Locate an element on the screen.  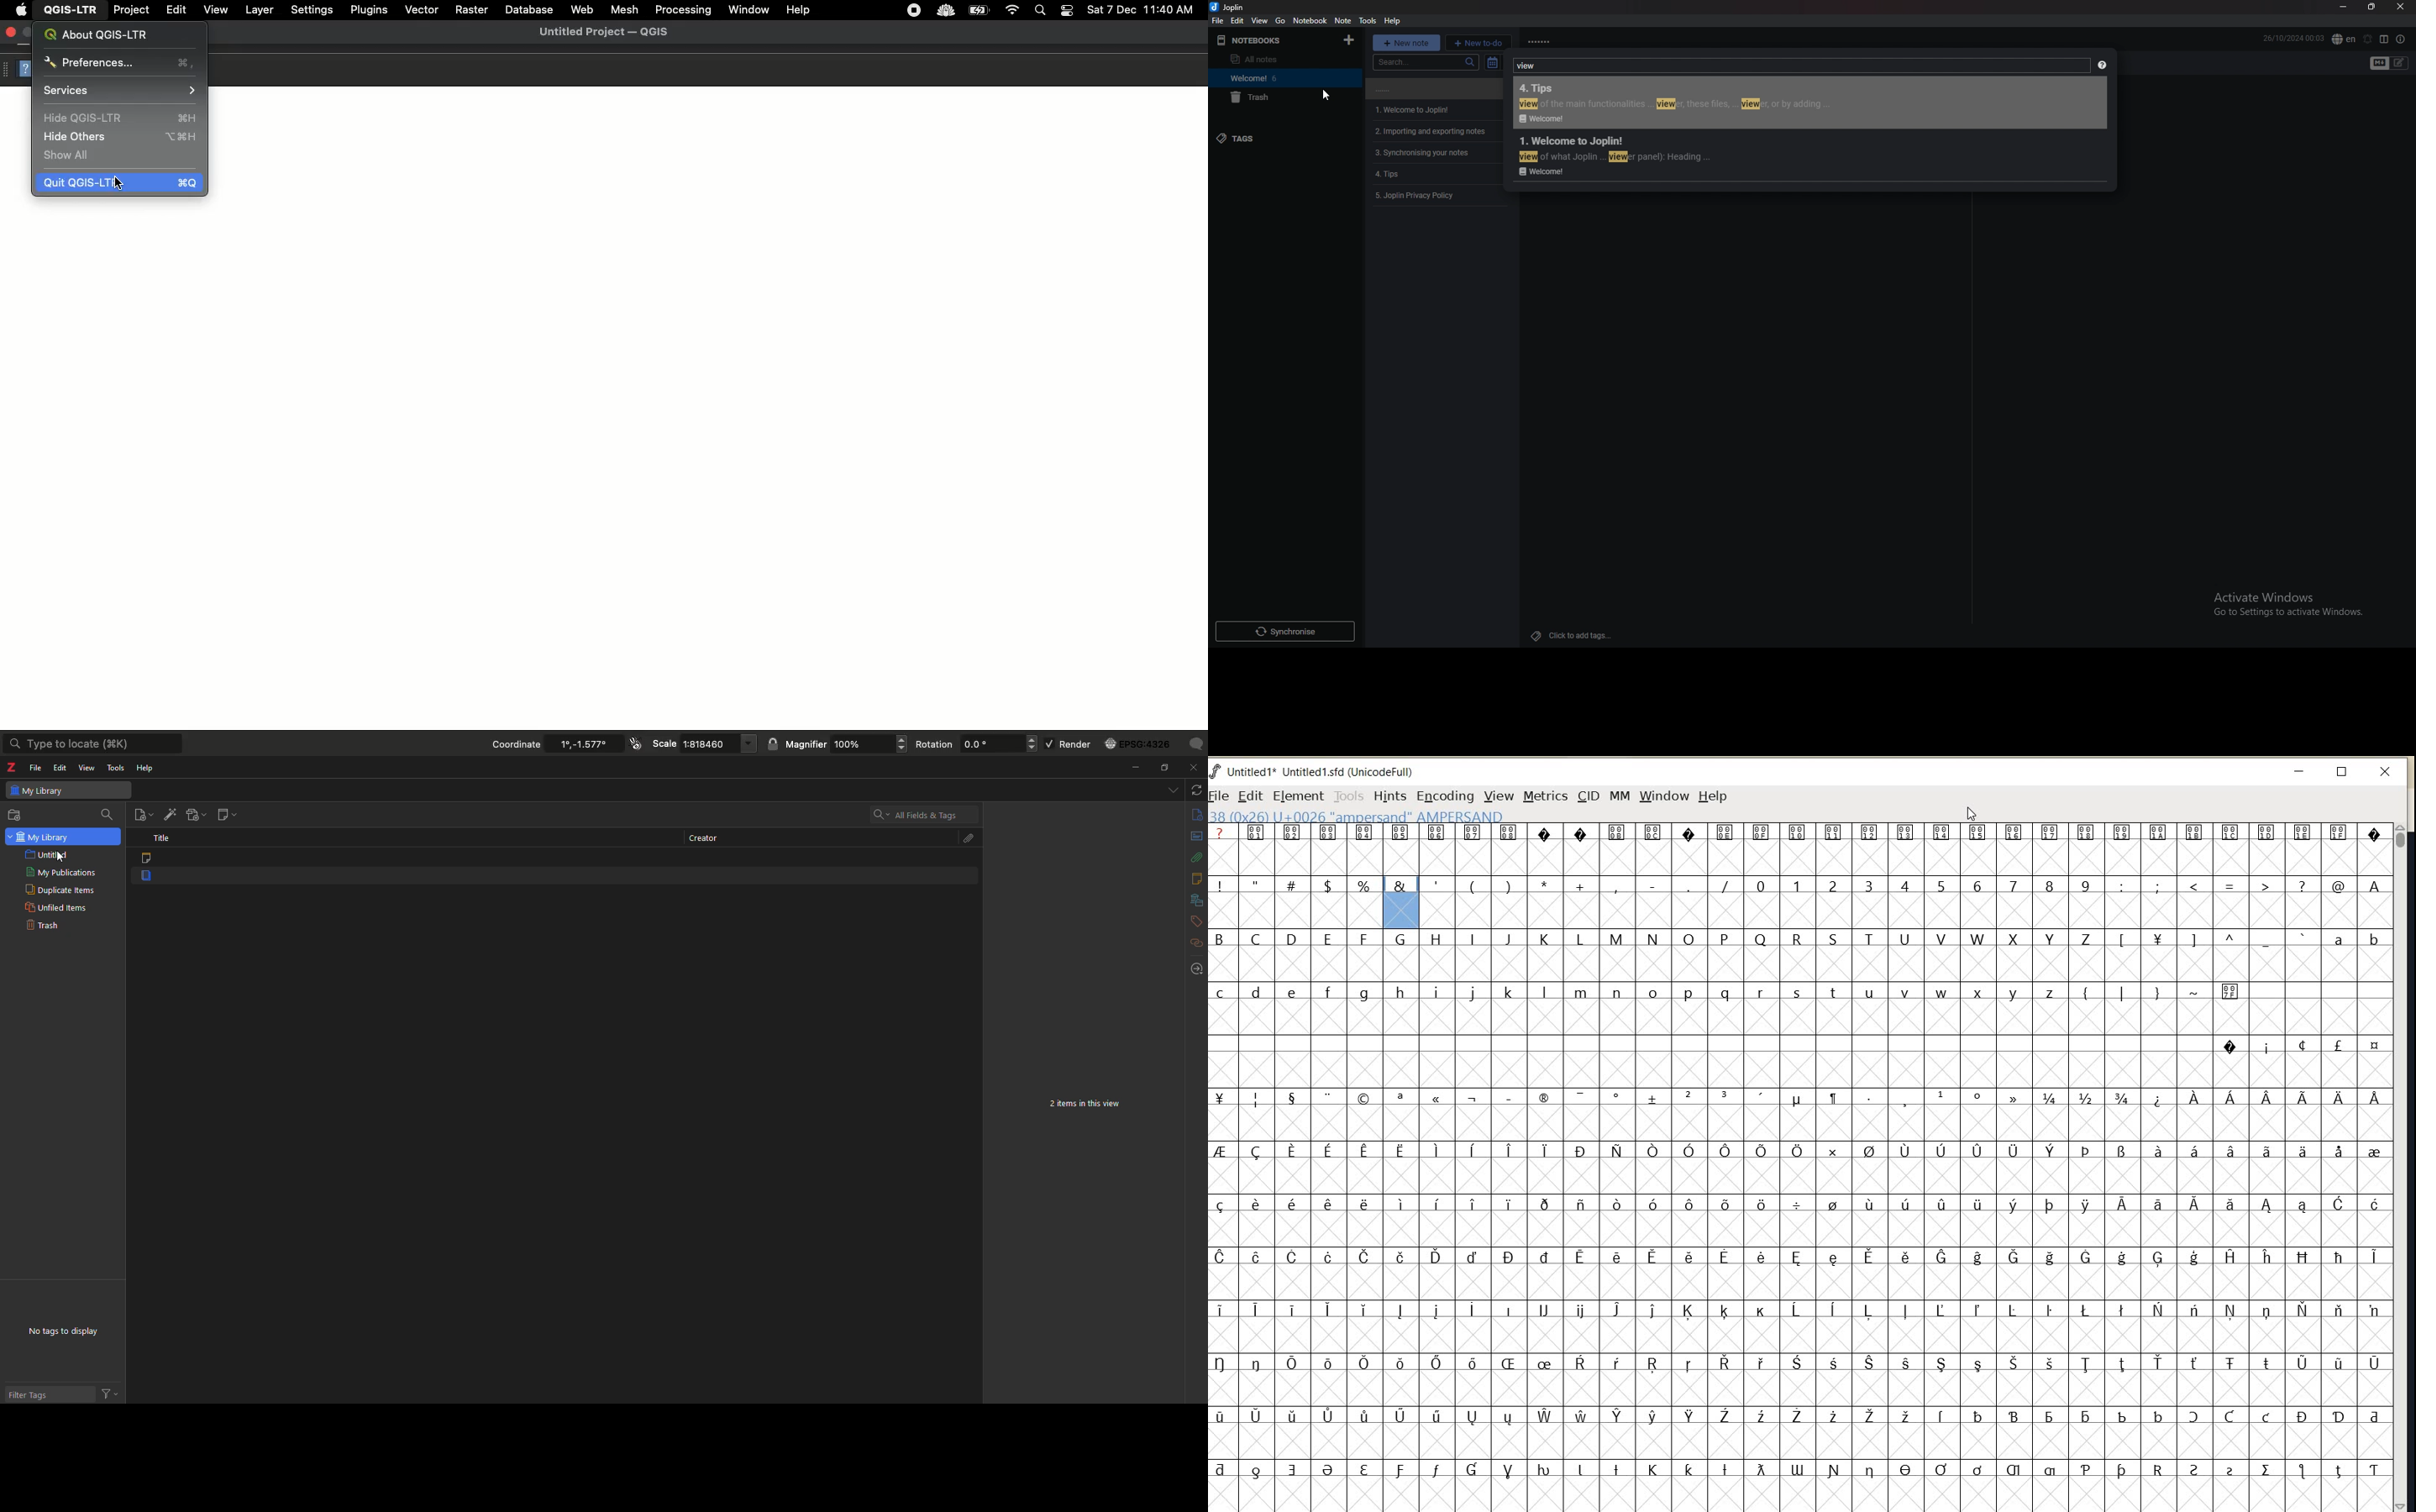
GLYPHY INFO is located at coordinates (1356, 817).